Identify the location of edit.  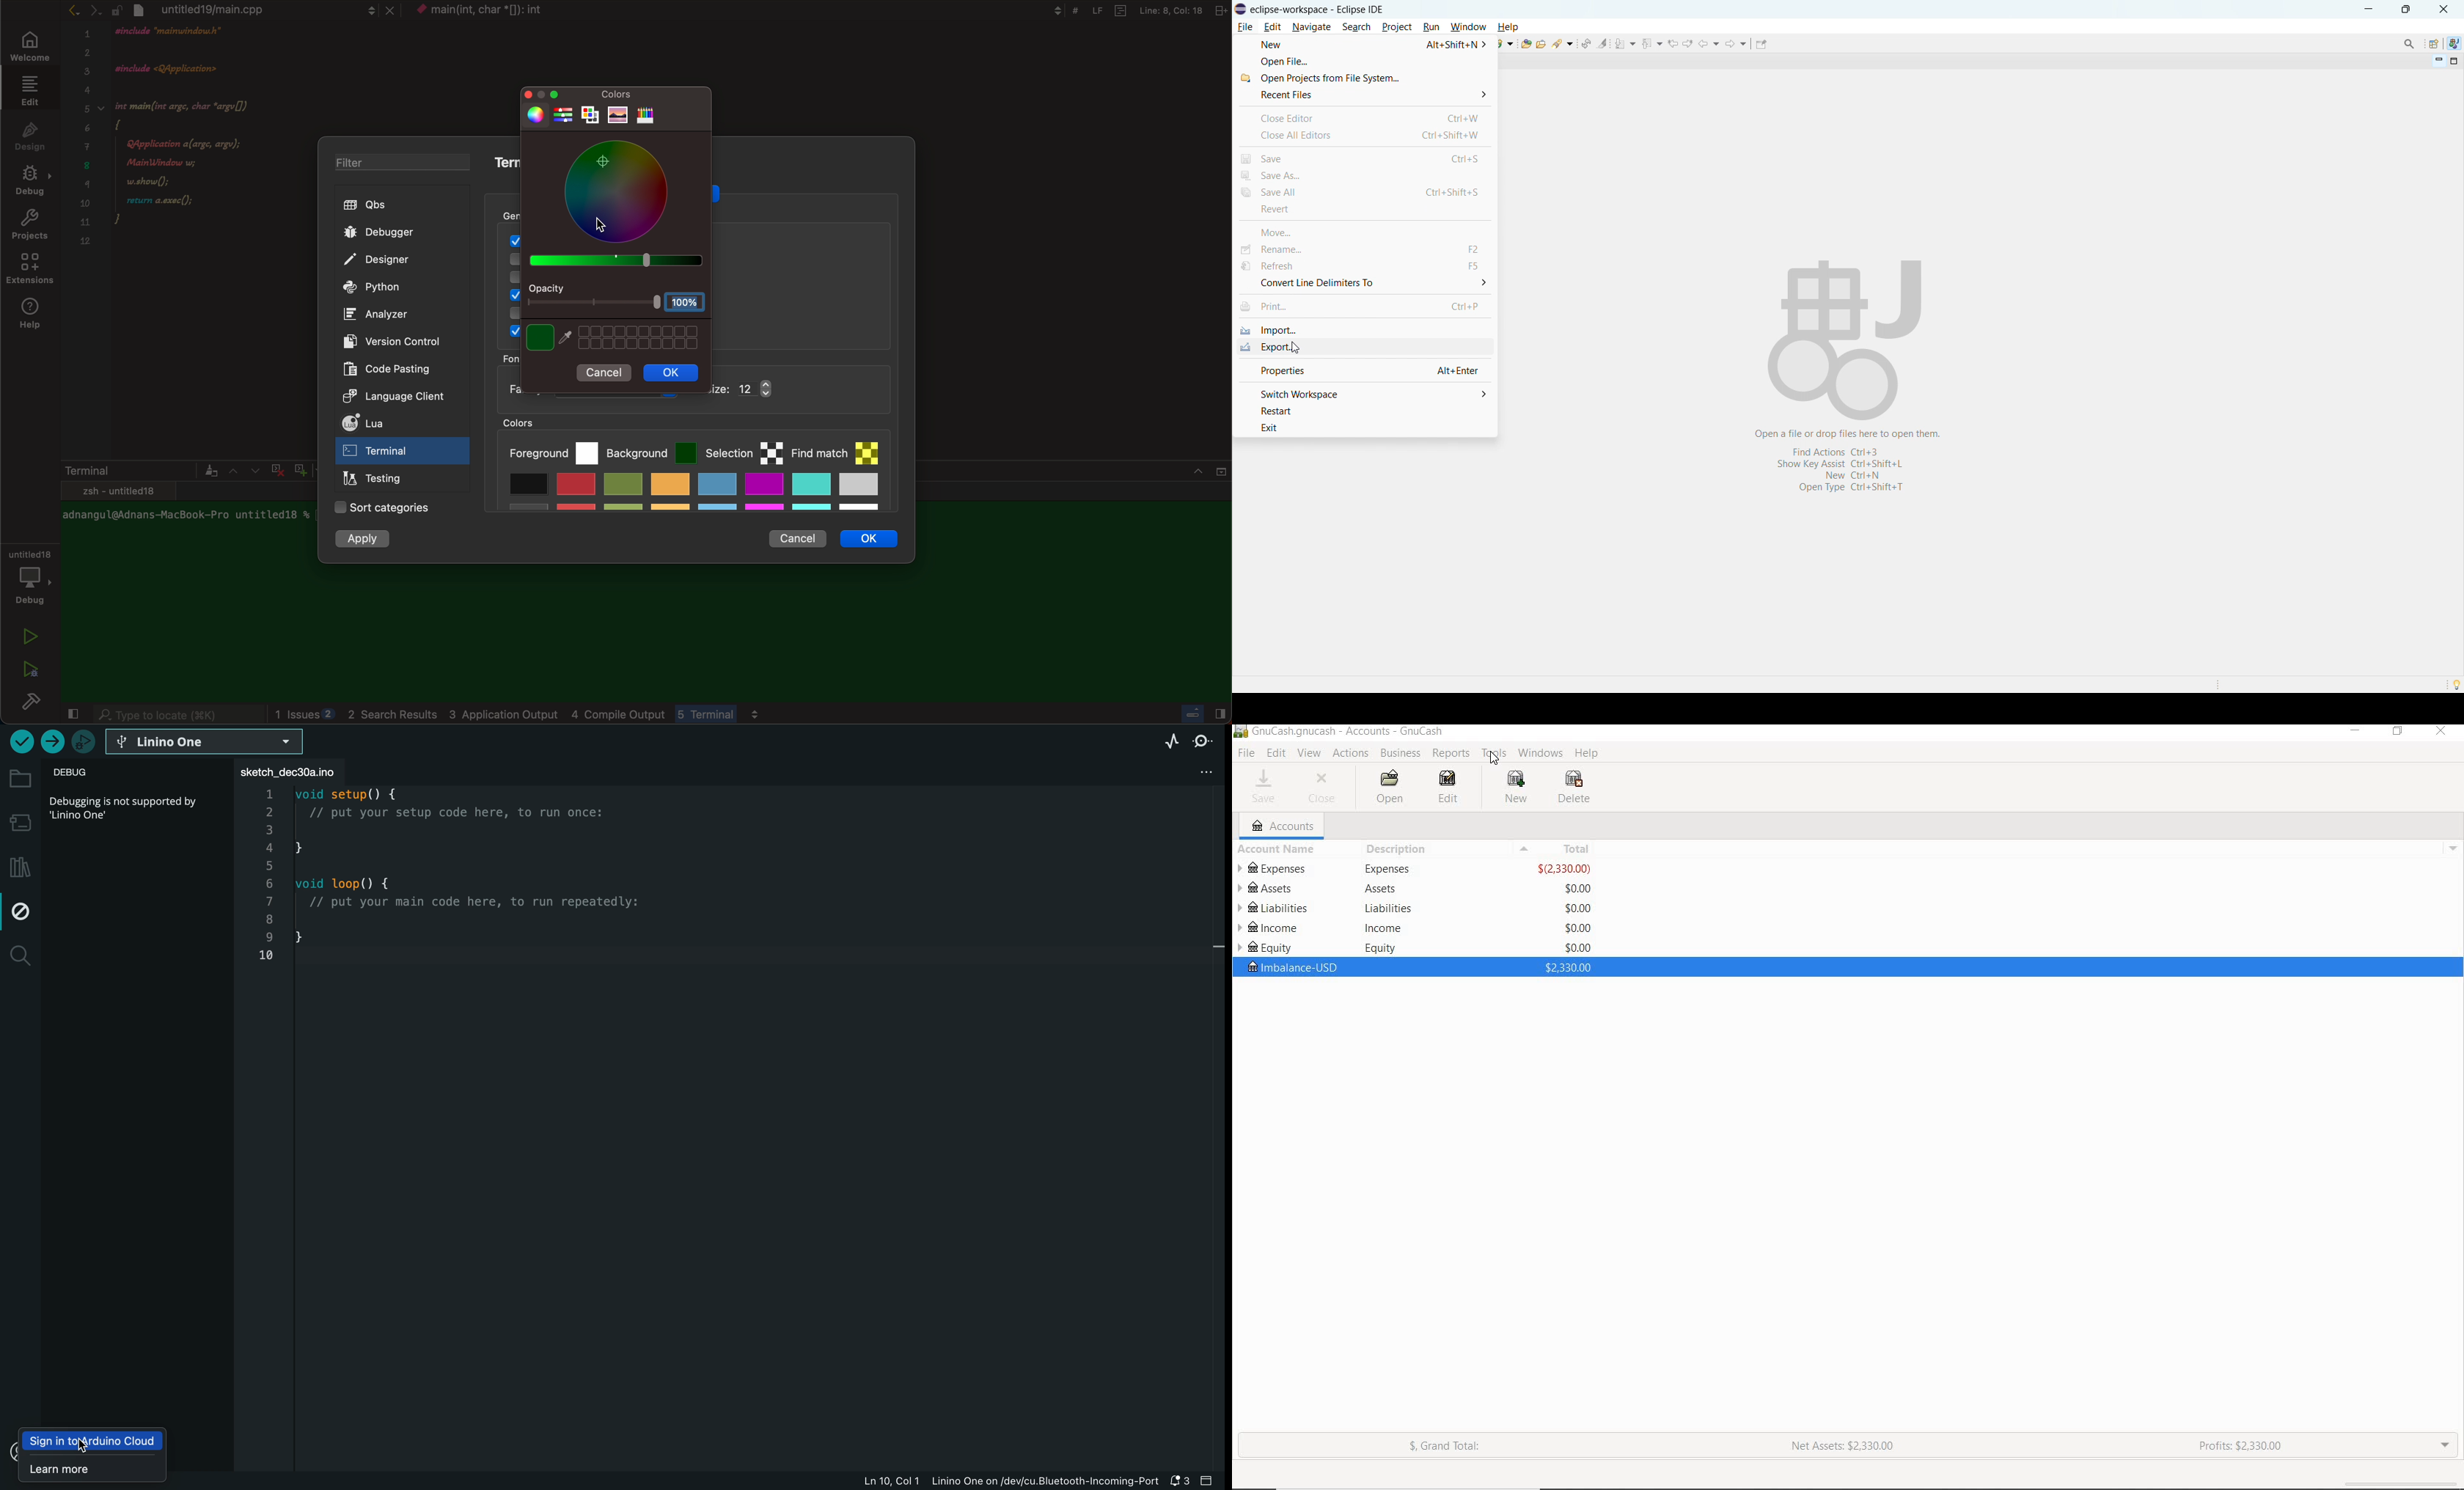
(1272, 27).